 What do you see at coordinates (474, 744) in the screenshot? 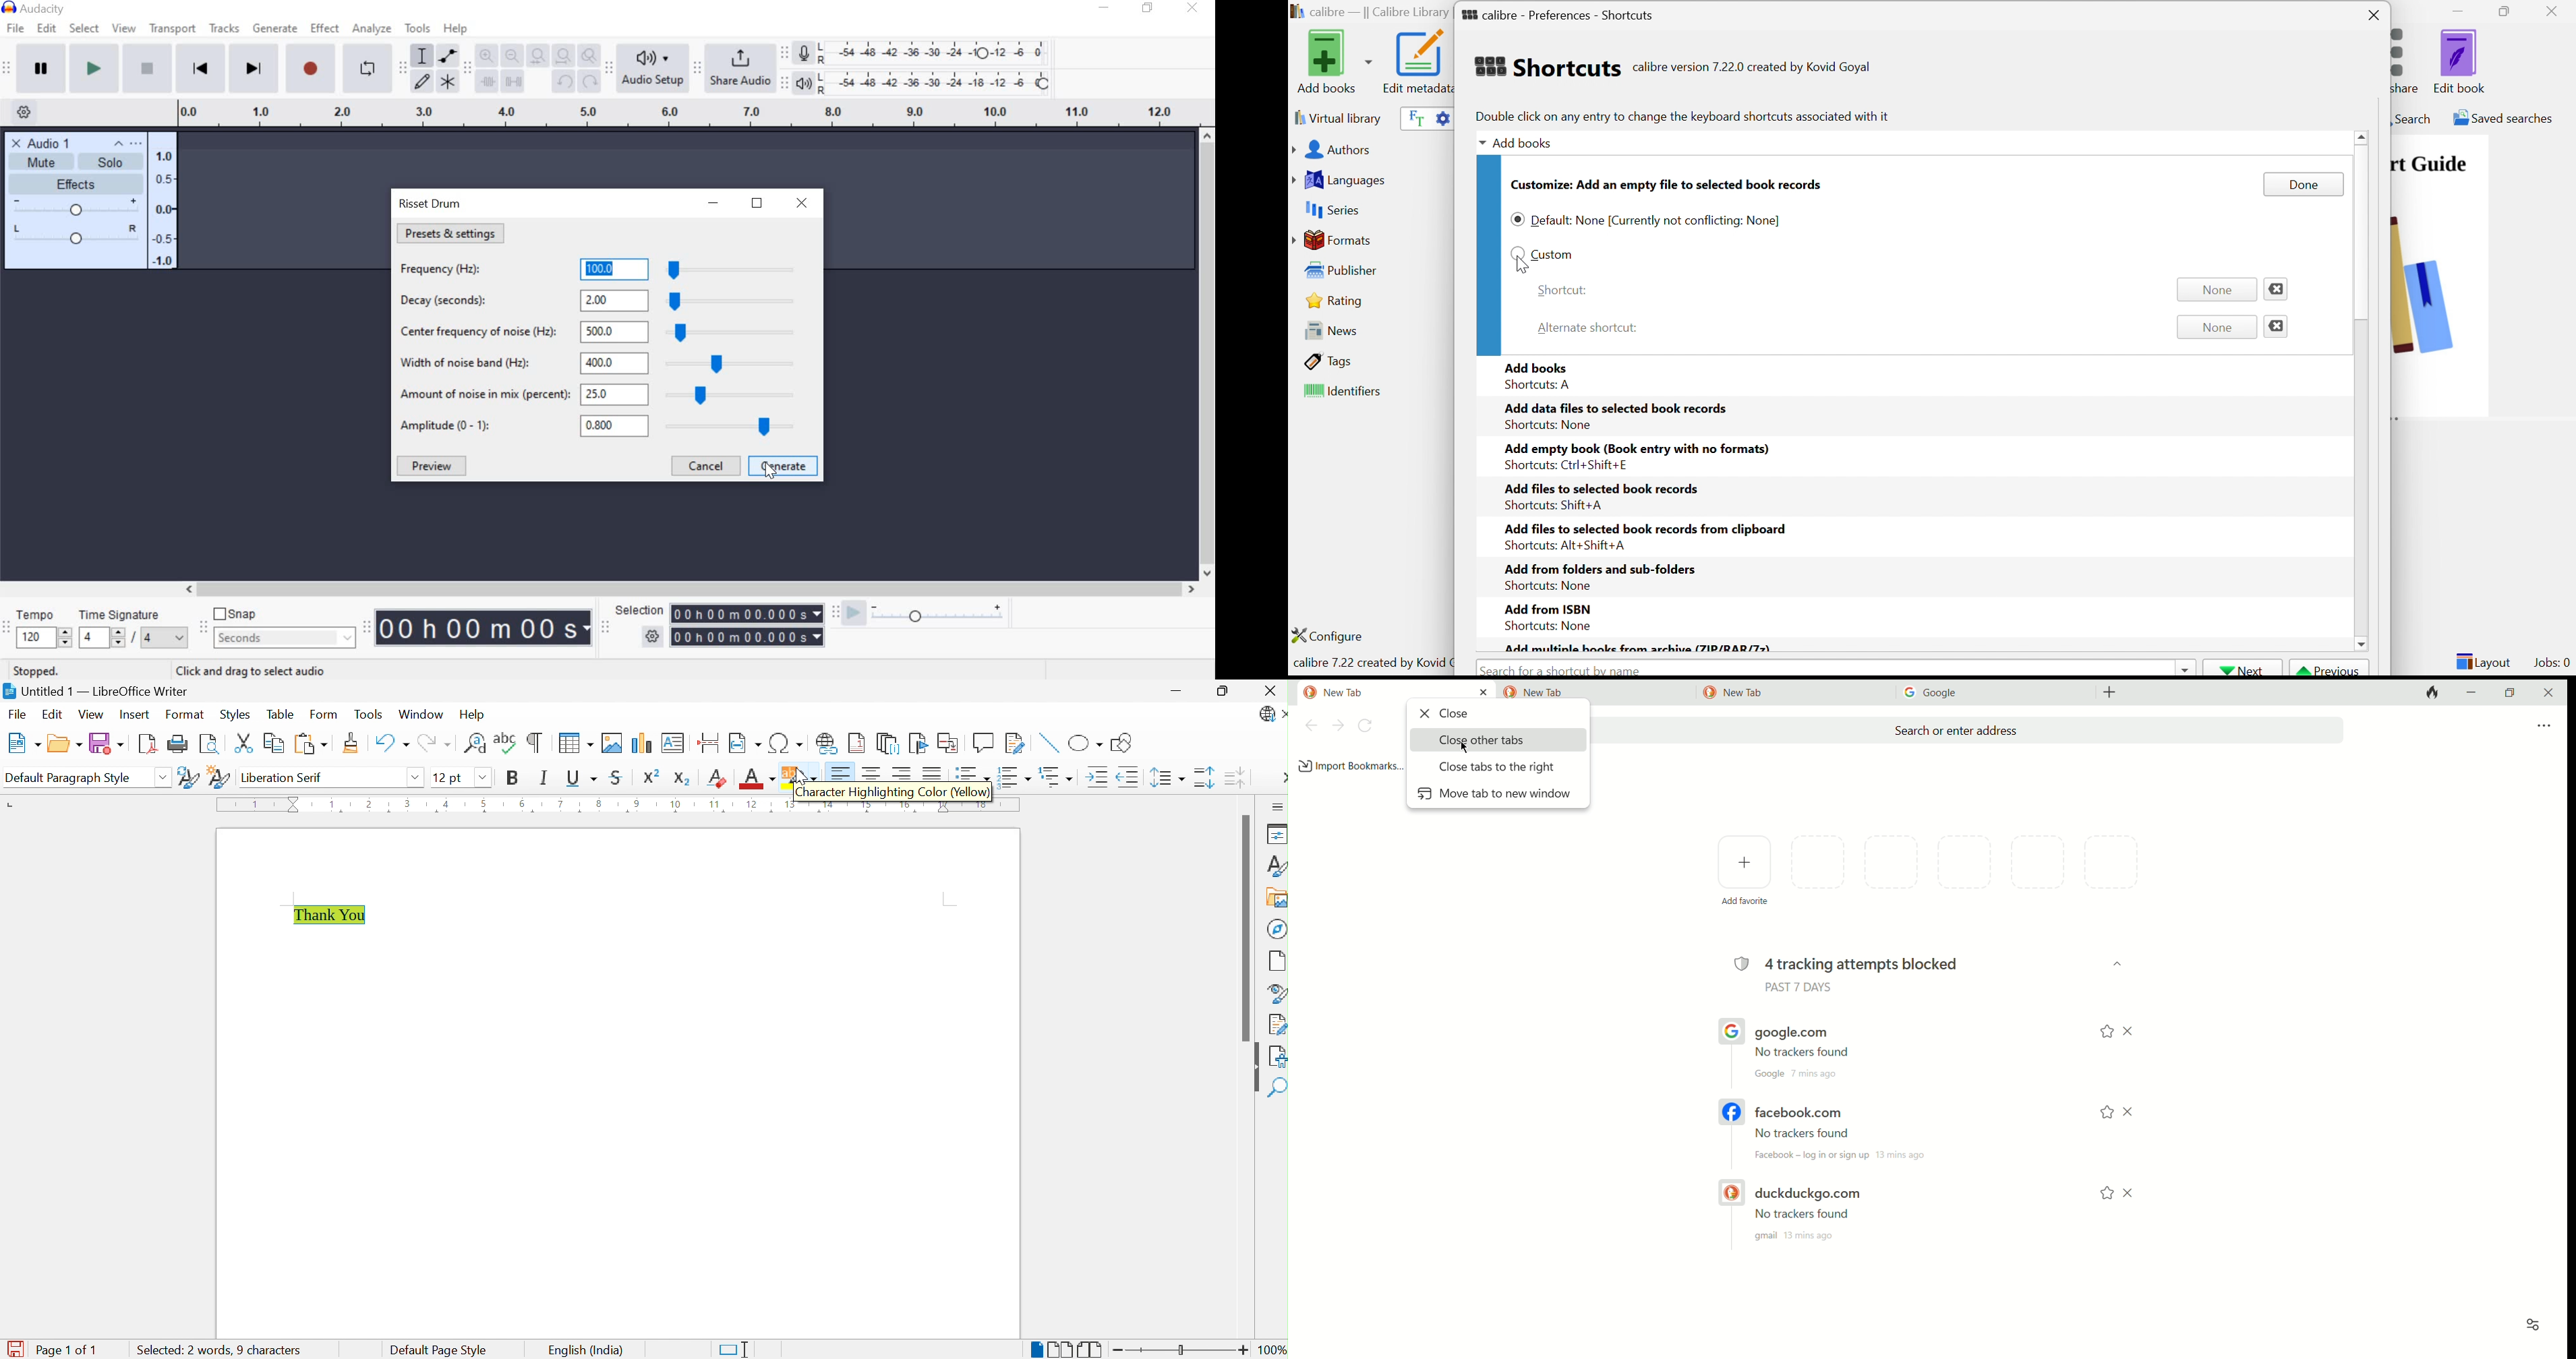
I see `Find and Replace` at bounding box center [474, 744].